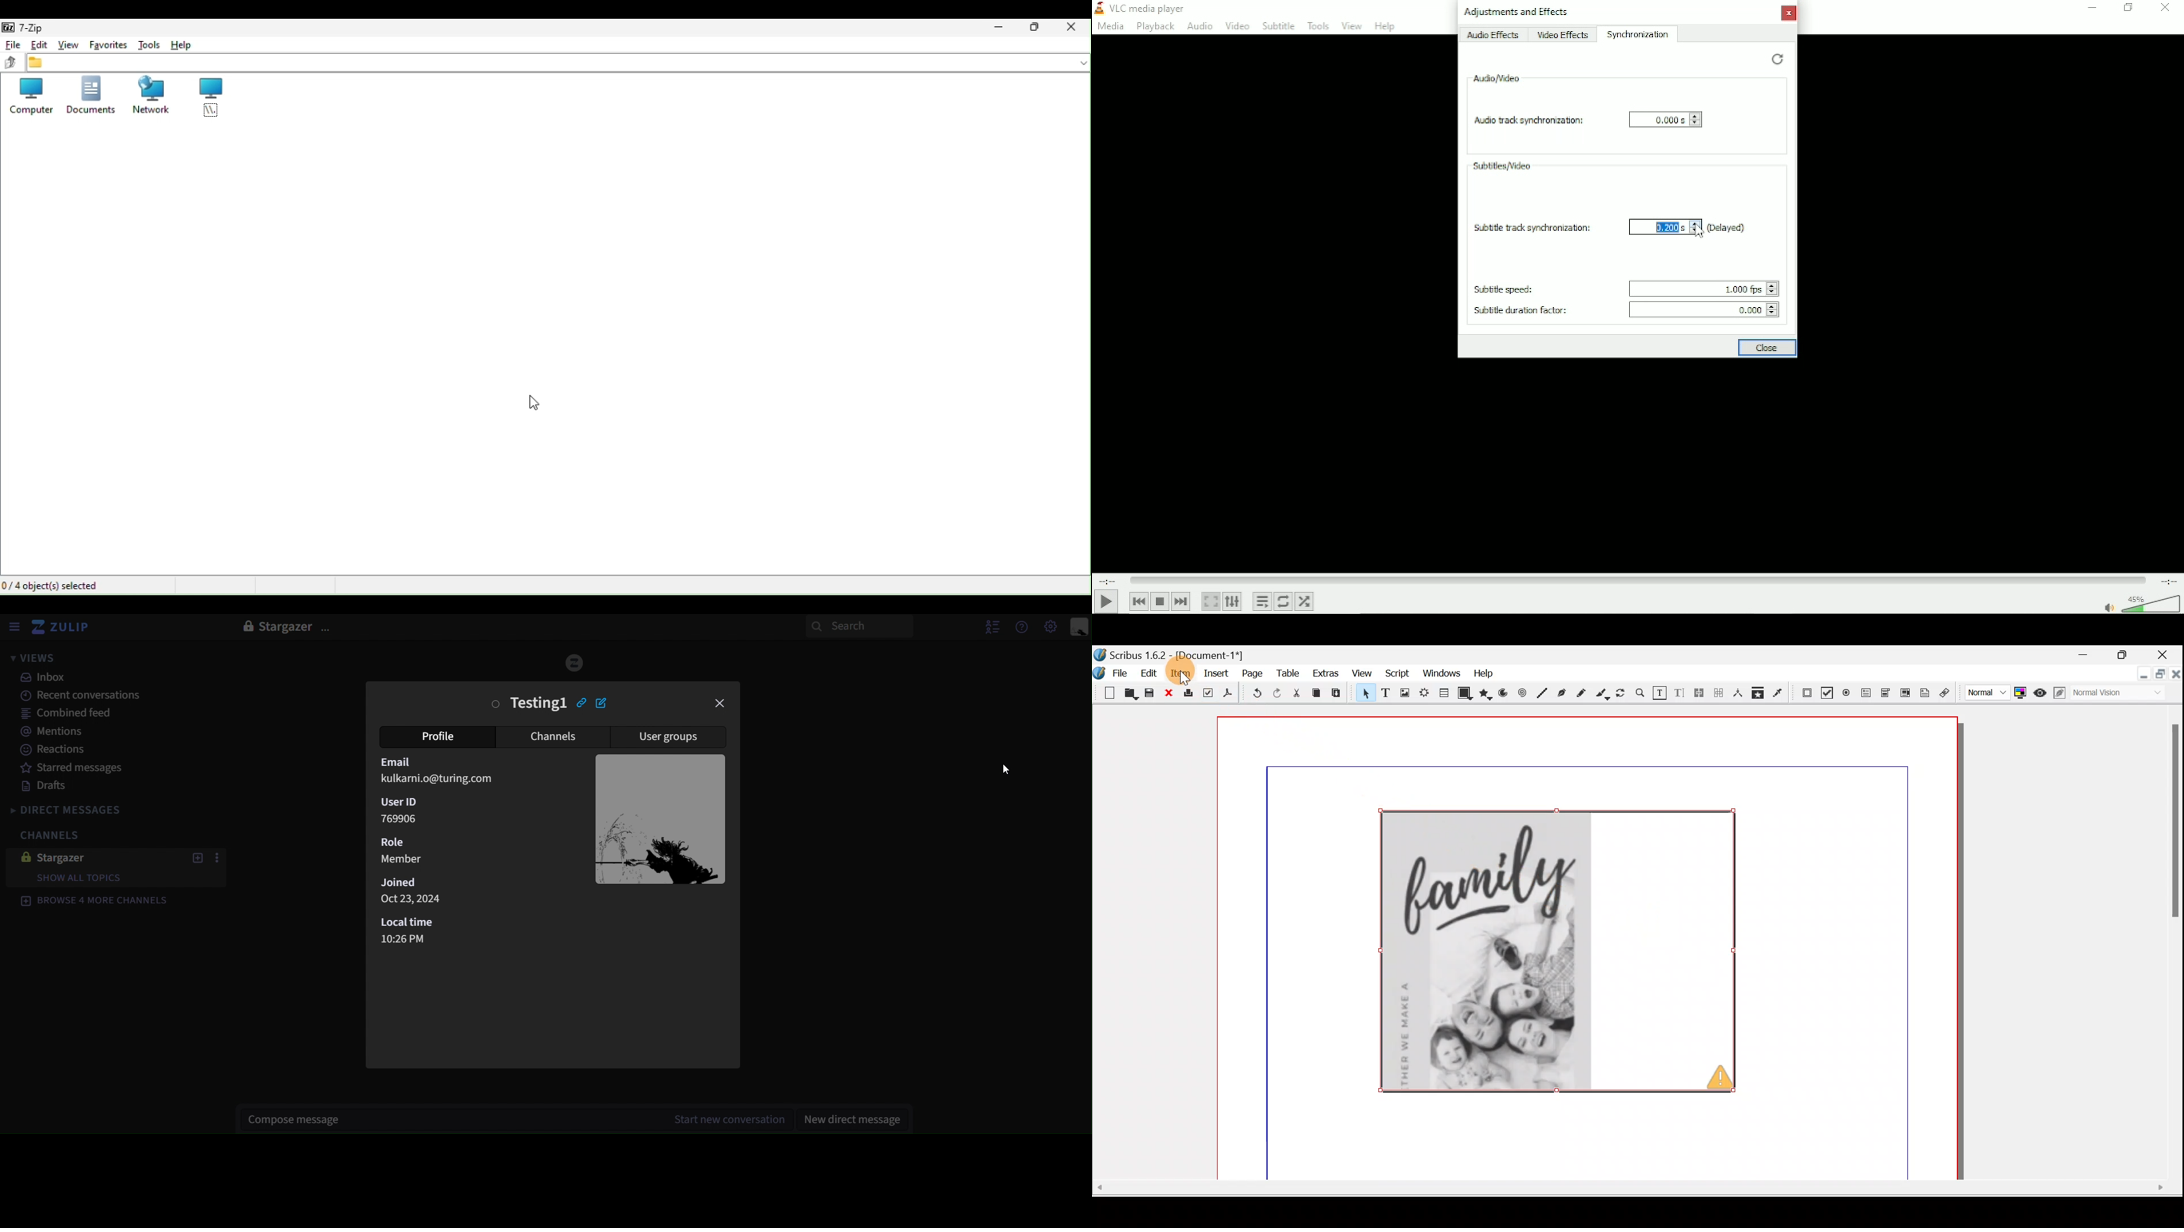  I want to click on Subtitles/video, so click(1502, 165).